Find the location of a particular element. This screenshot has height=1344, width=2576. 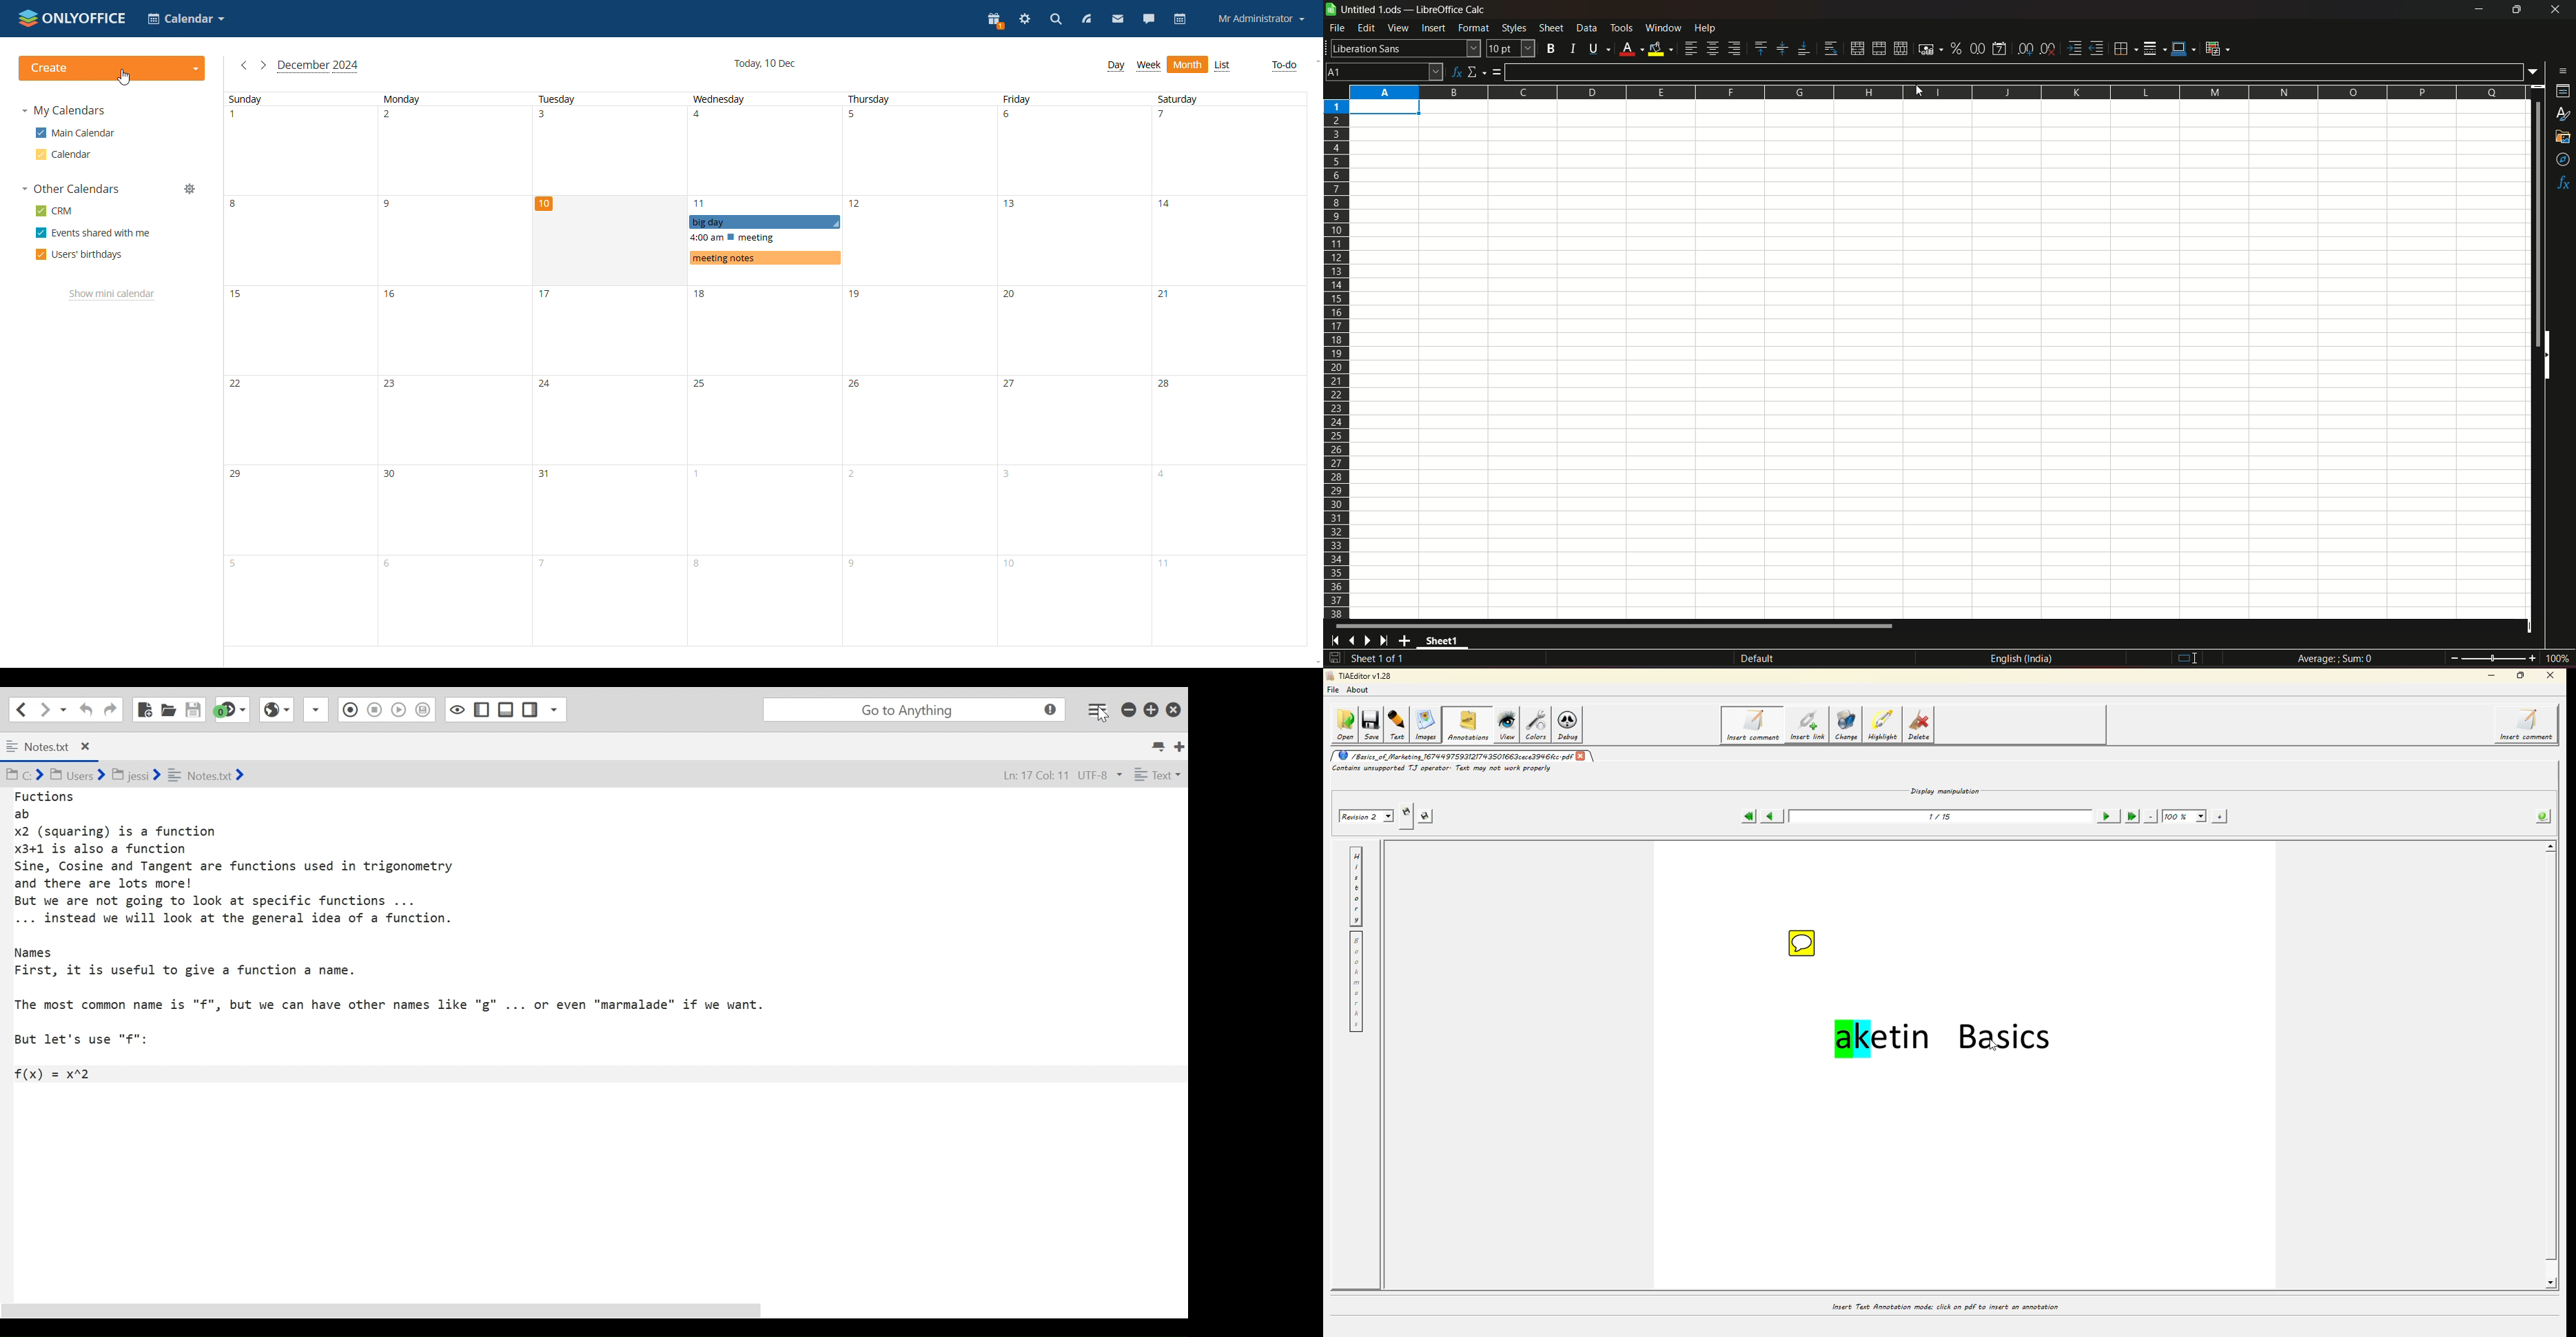

onlyoffice is located at coordinates (88, 18).